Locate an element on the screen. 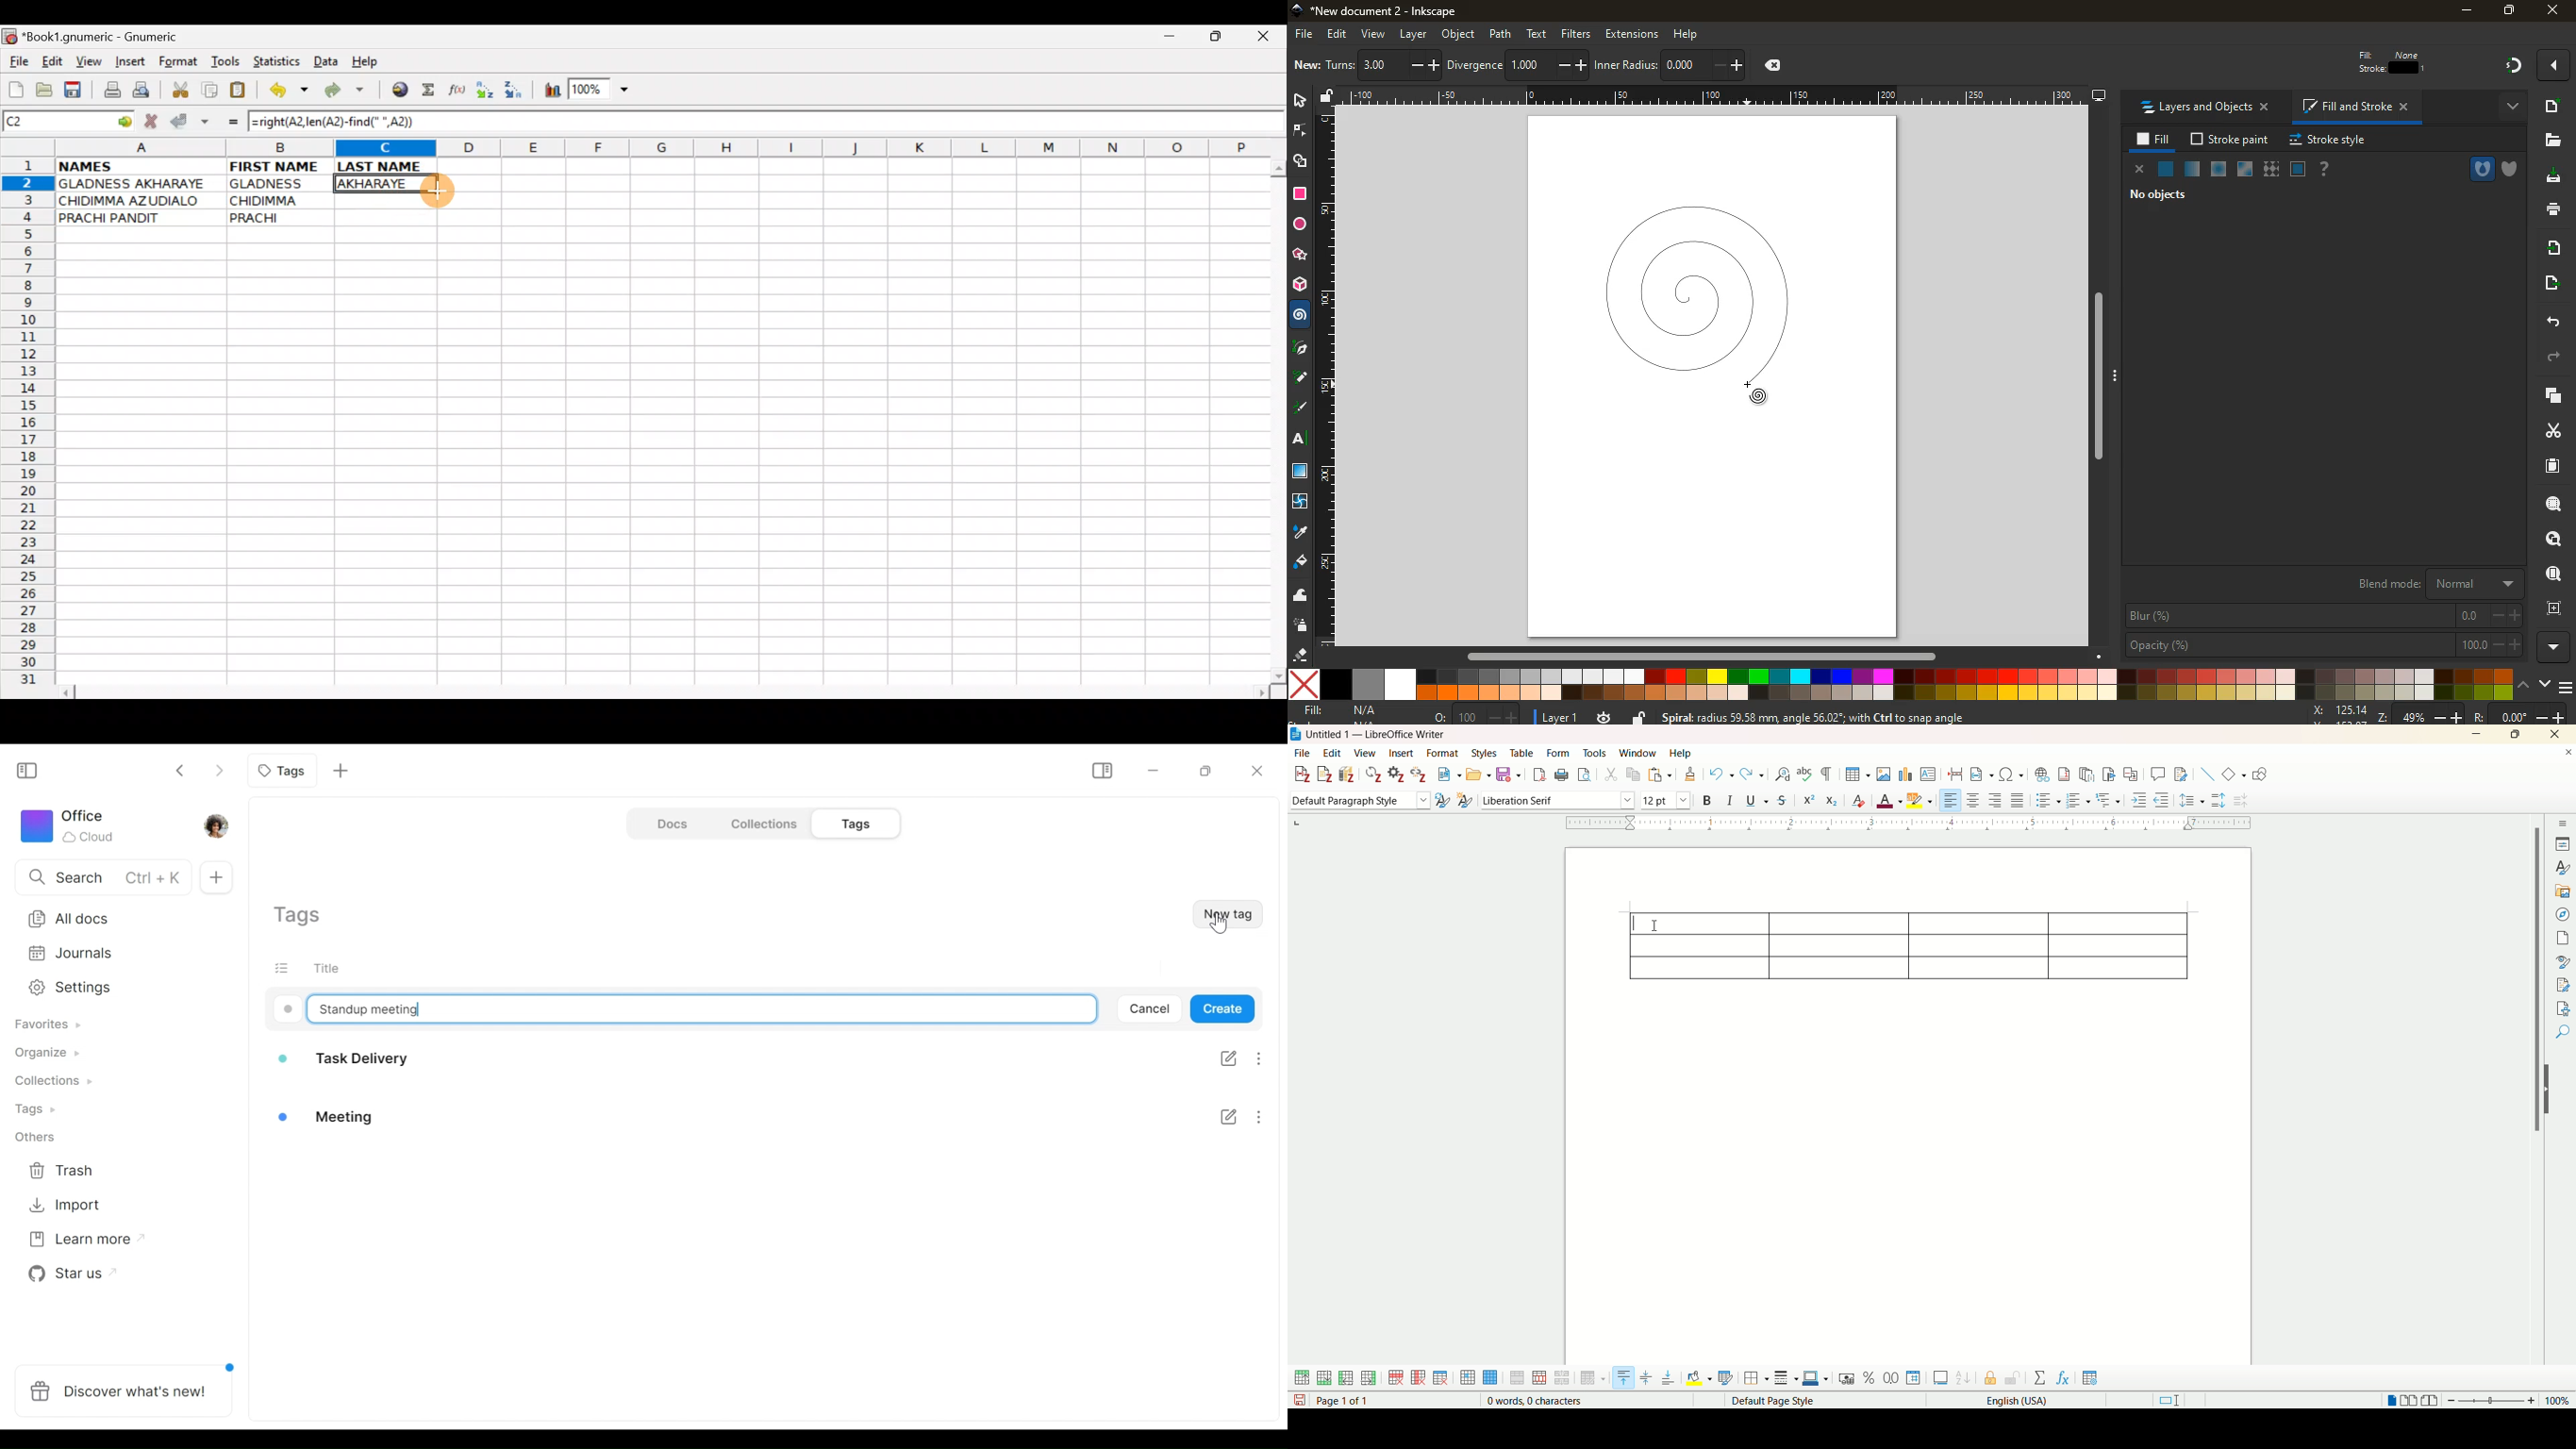  r is located at coordinates (1302, 408).